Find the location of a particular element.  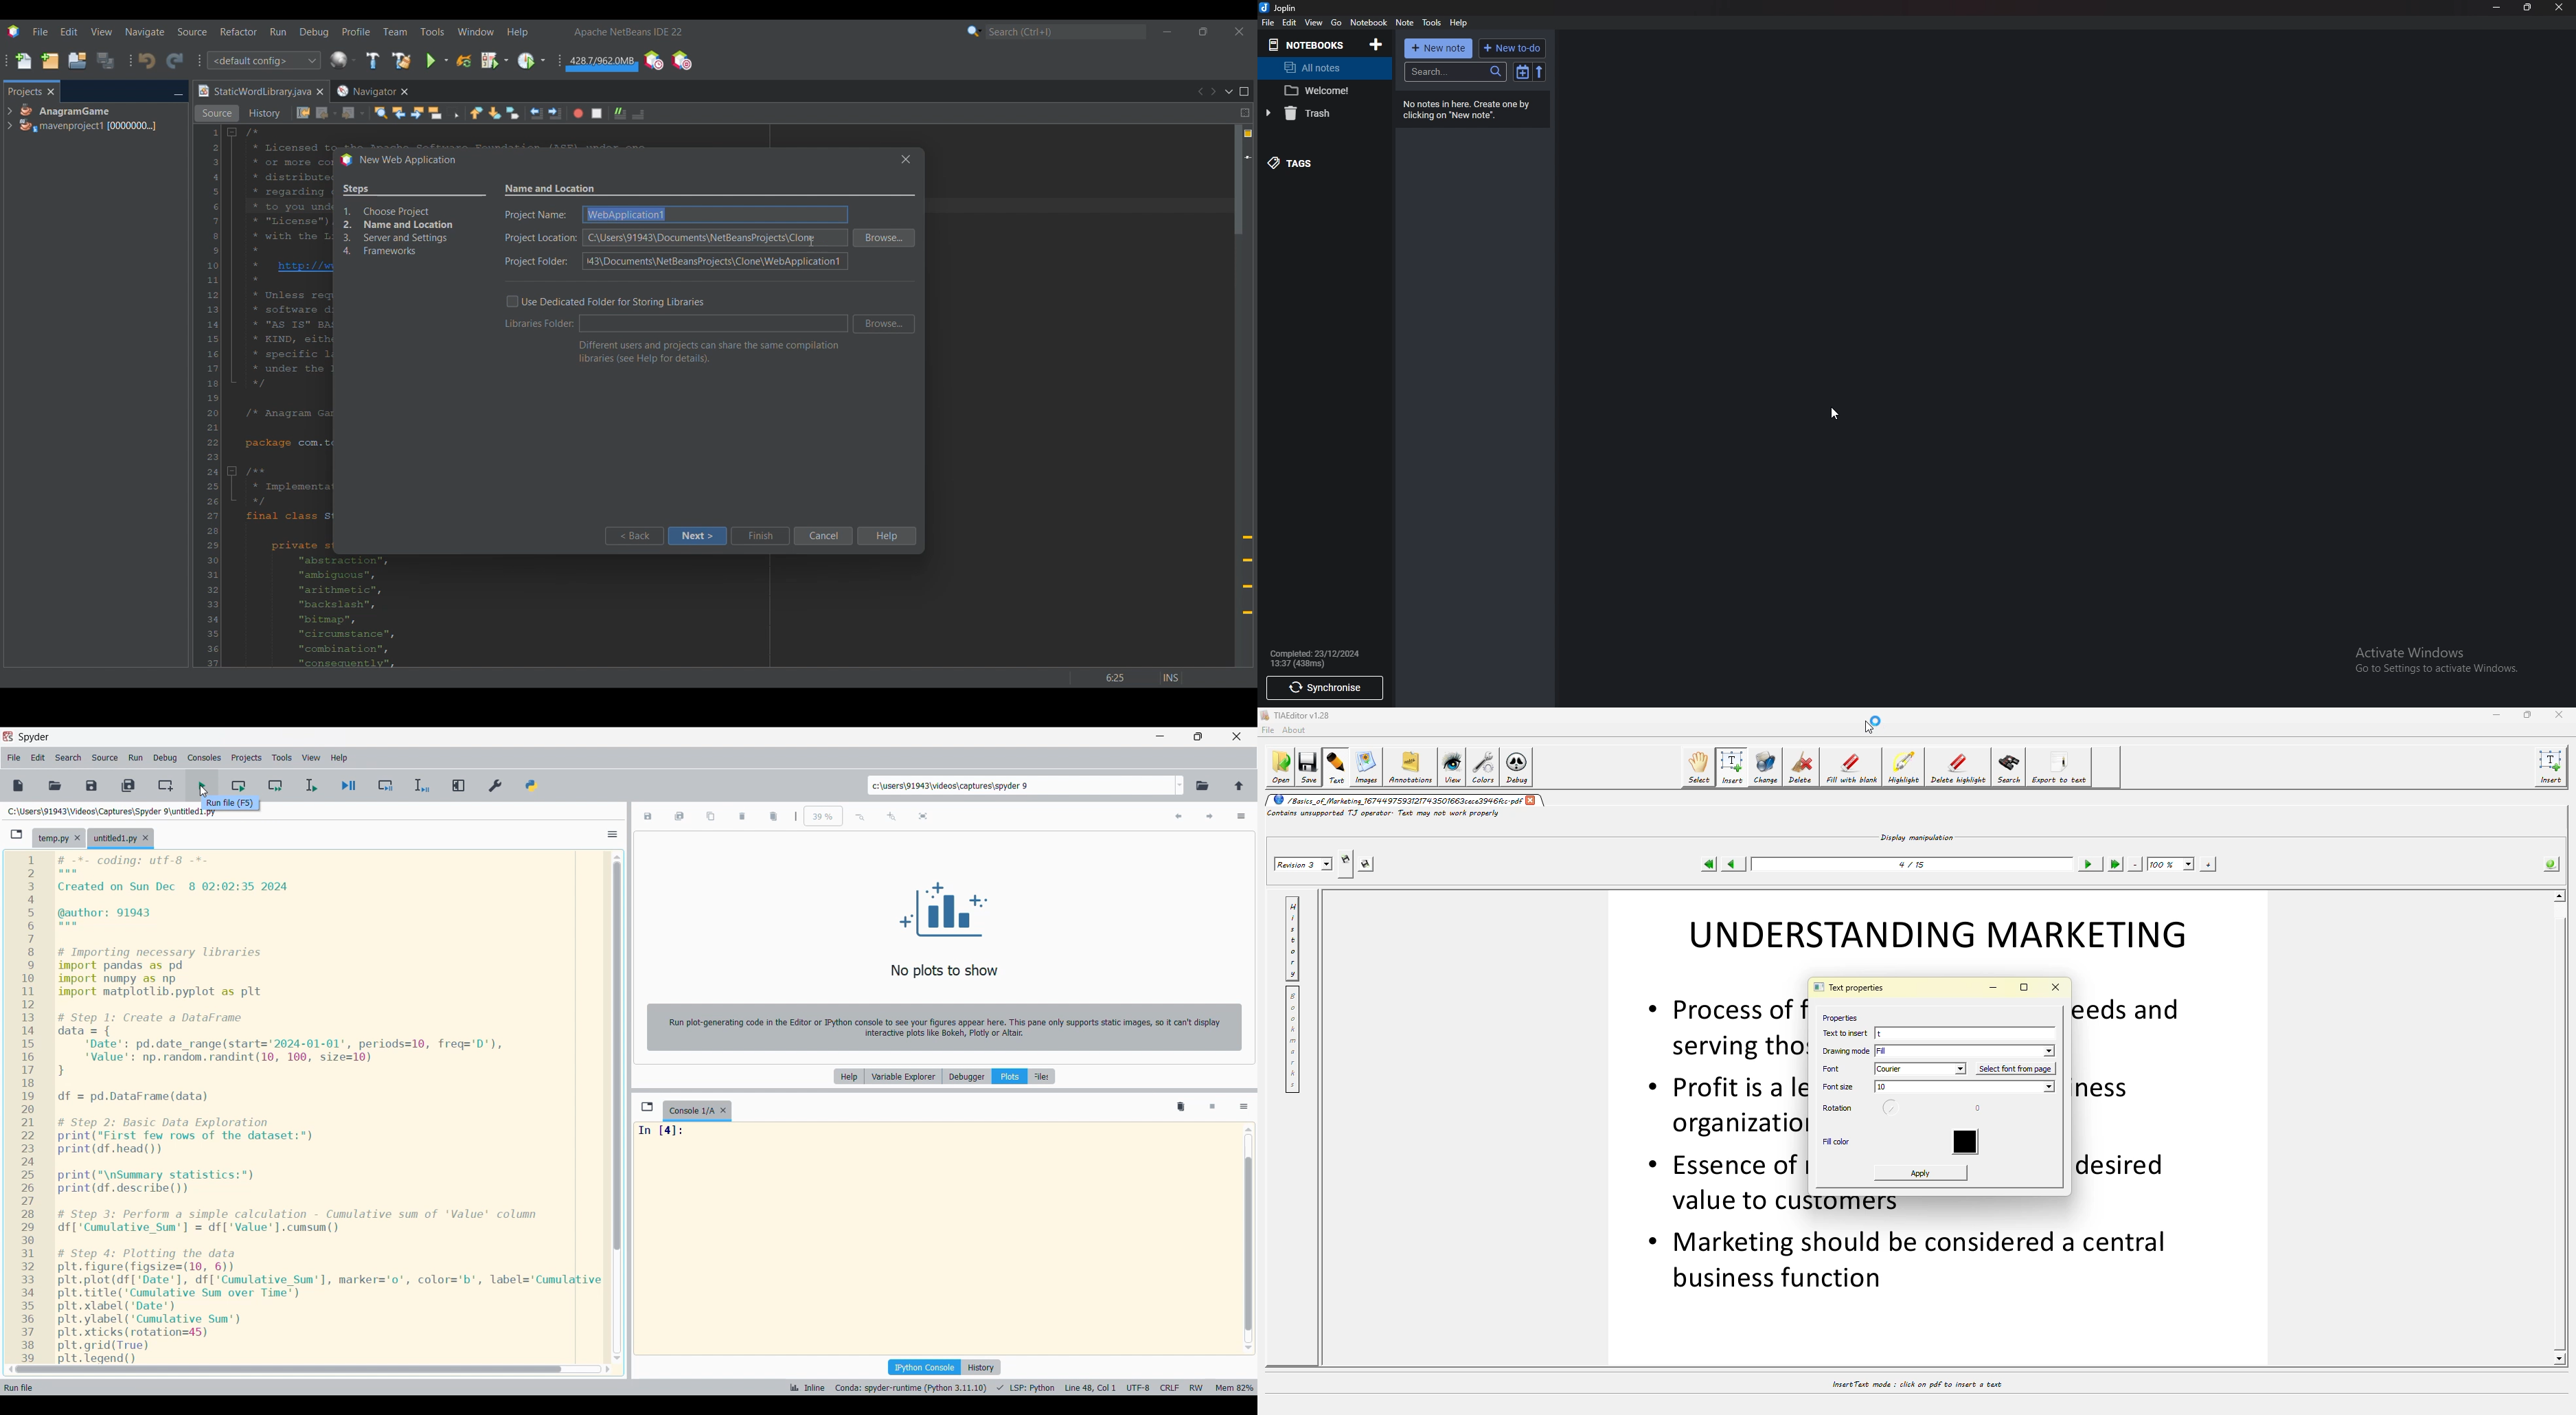

Folder location options is located at coordinates (1180, 785).